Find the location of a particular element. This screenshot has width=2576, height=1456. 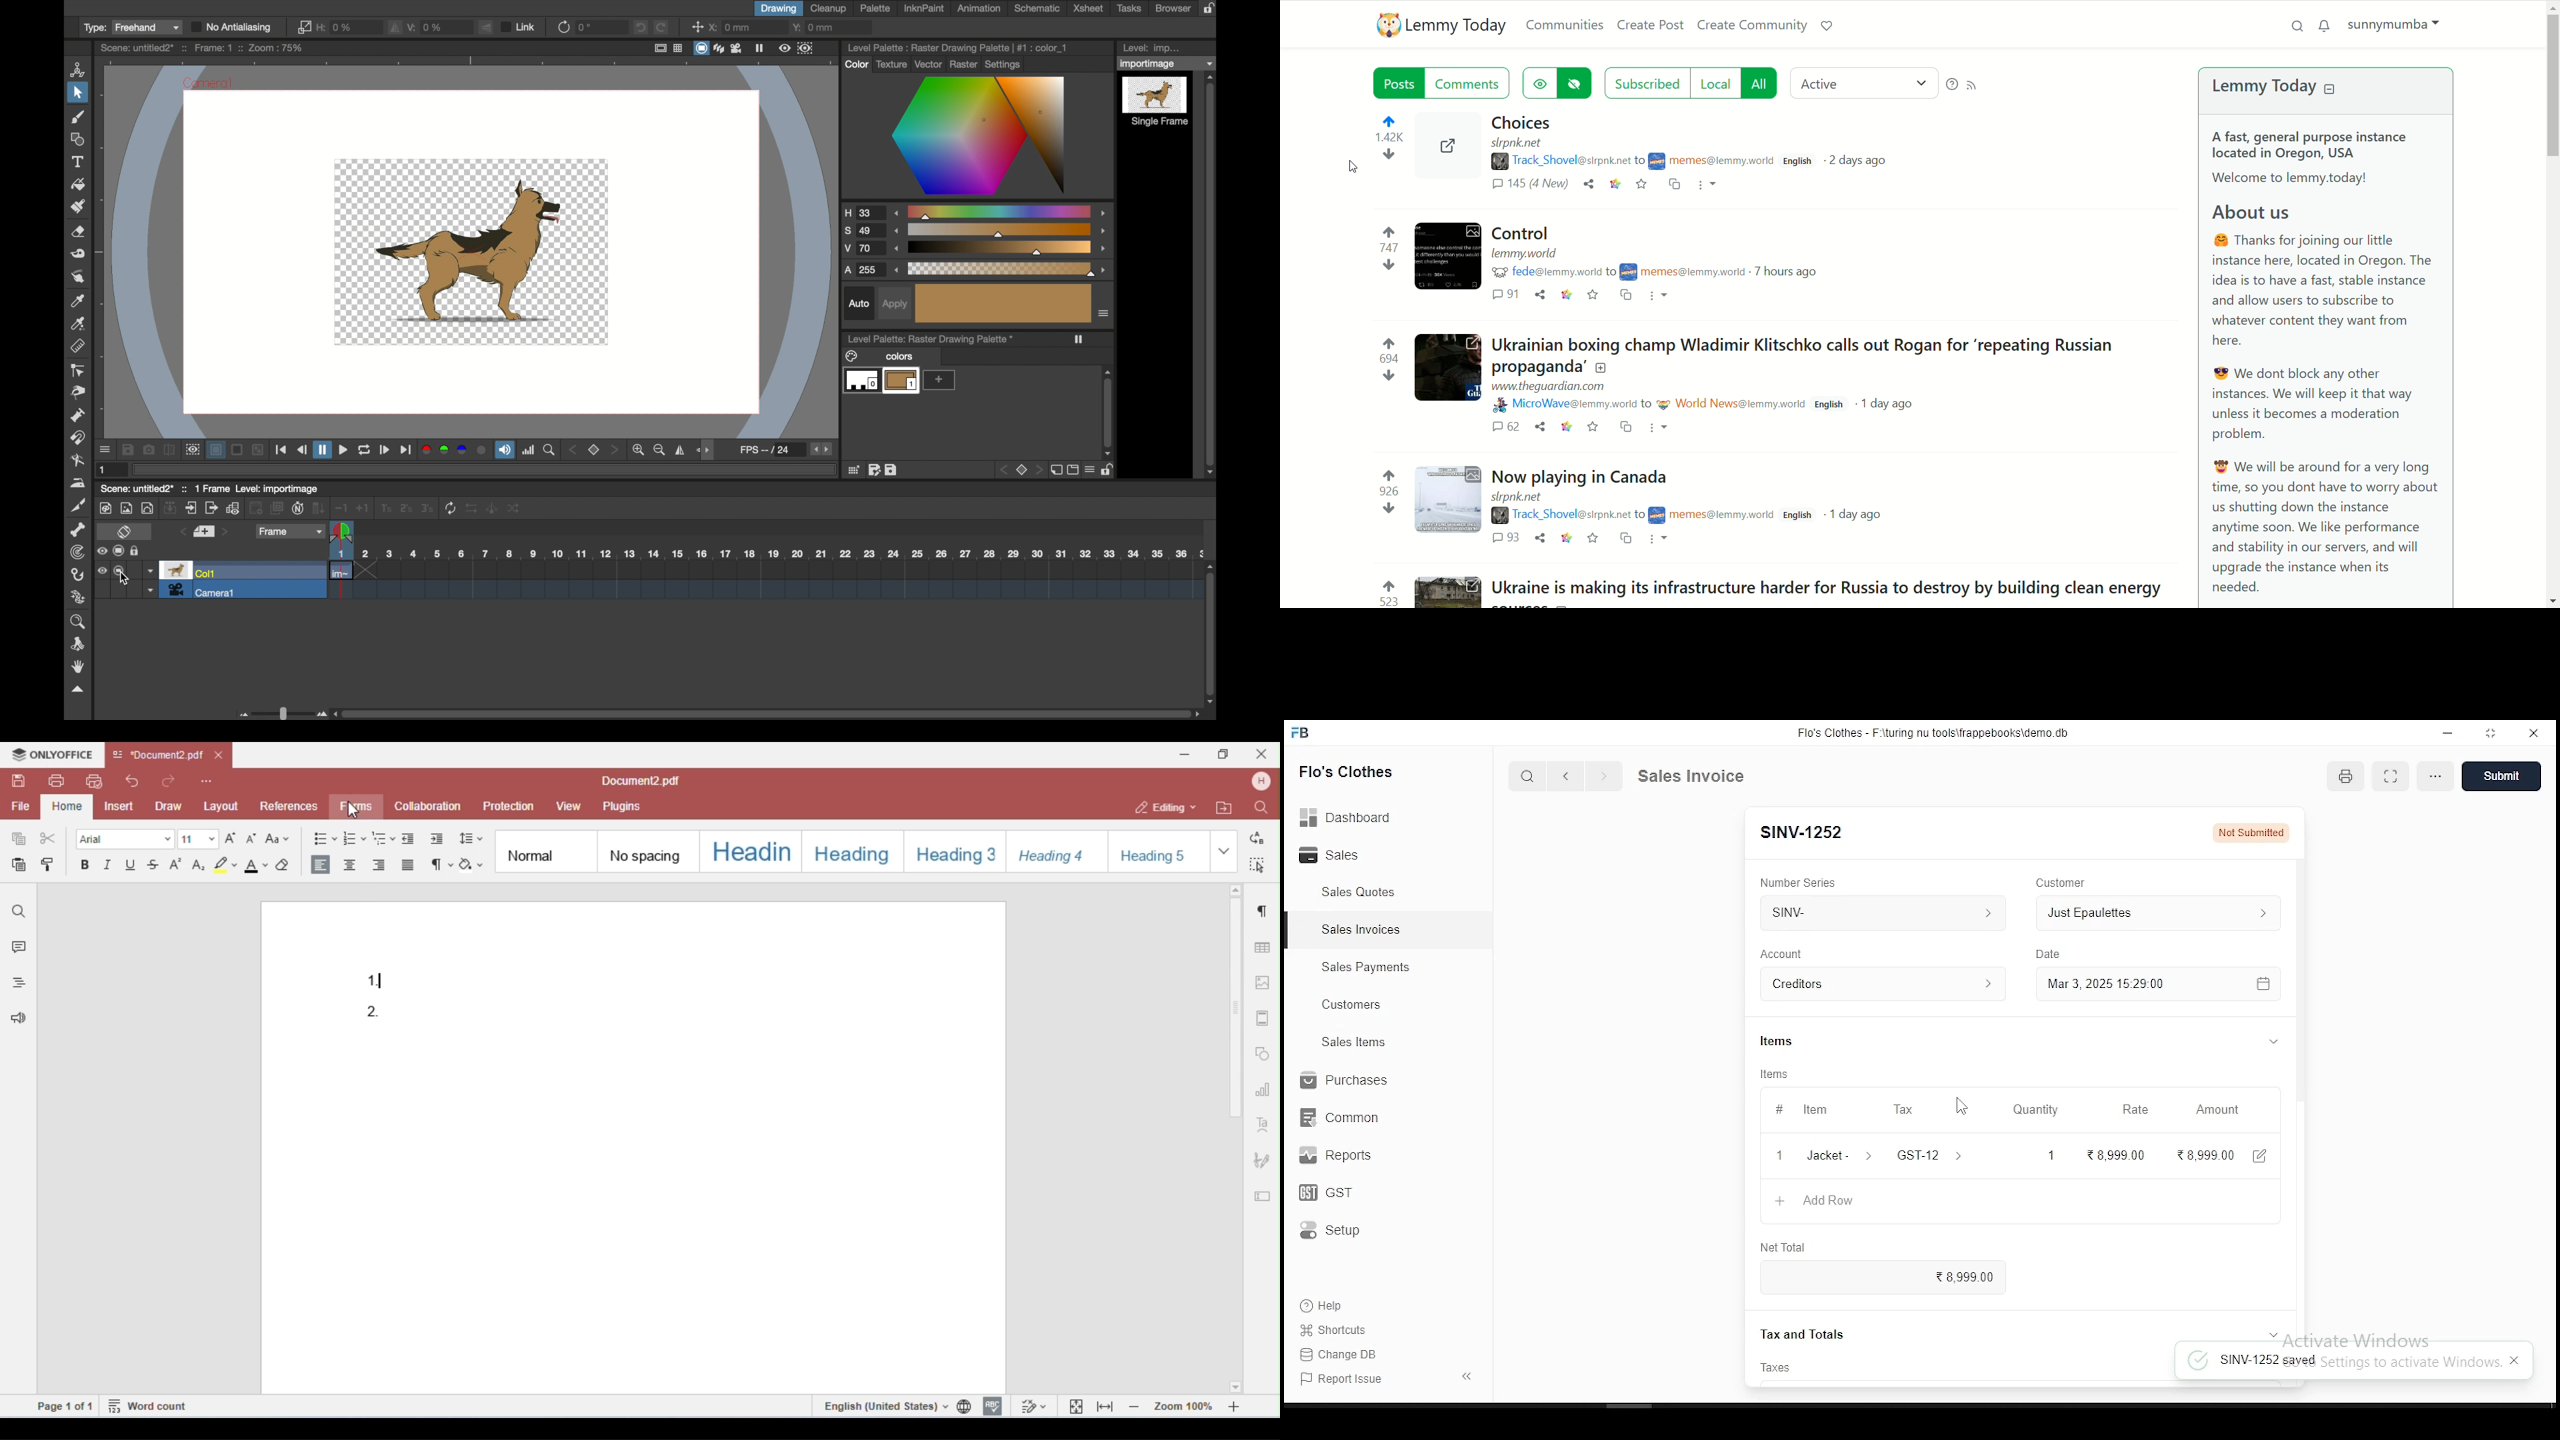

more is located at coordinates (1660, 297).